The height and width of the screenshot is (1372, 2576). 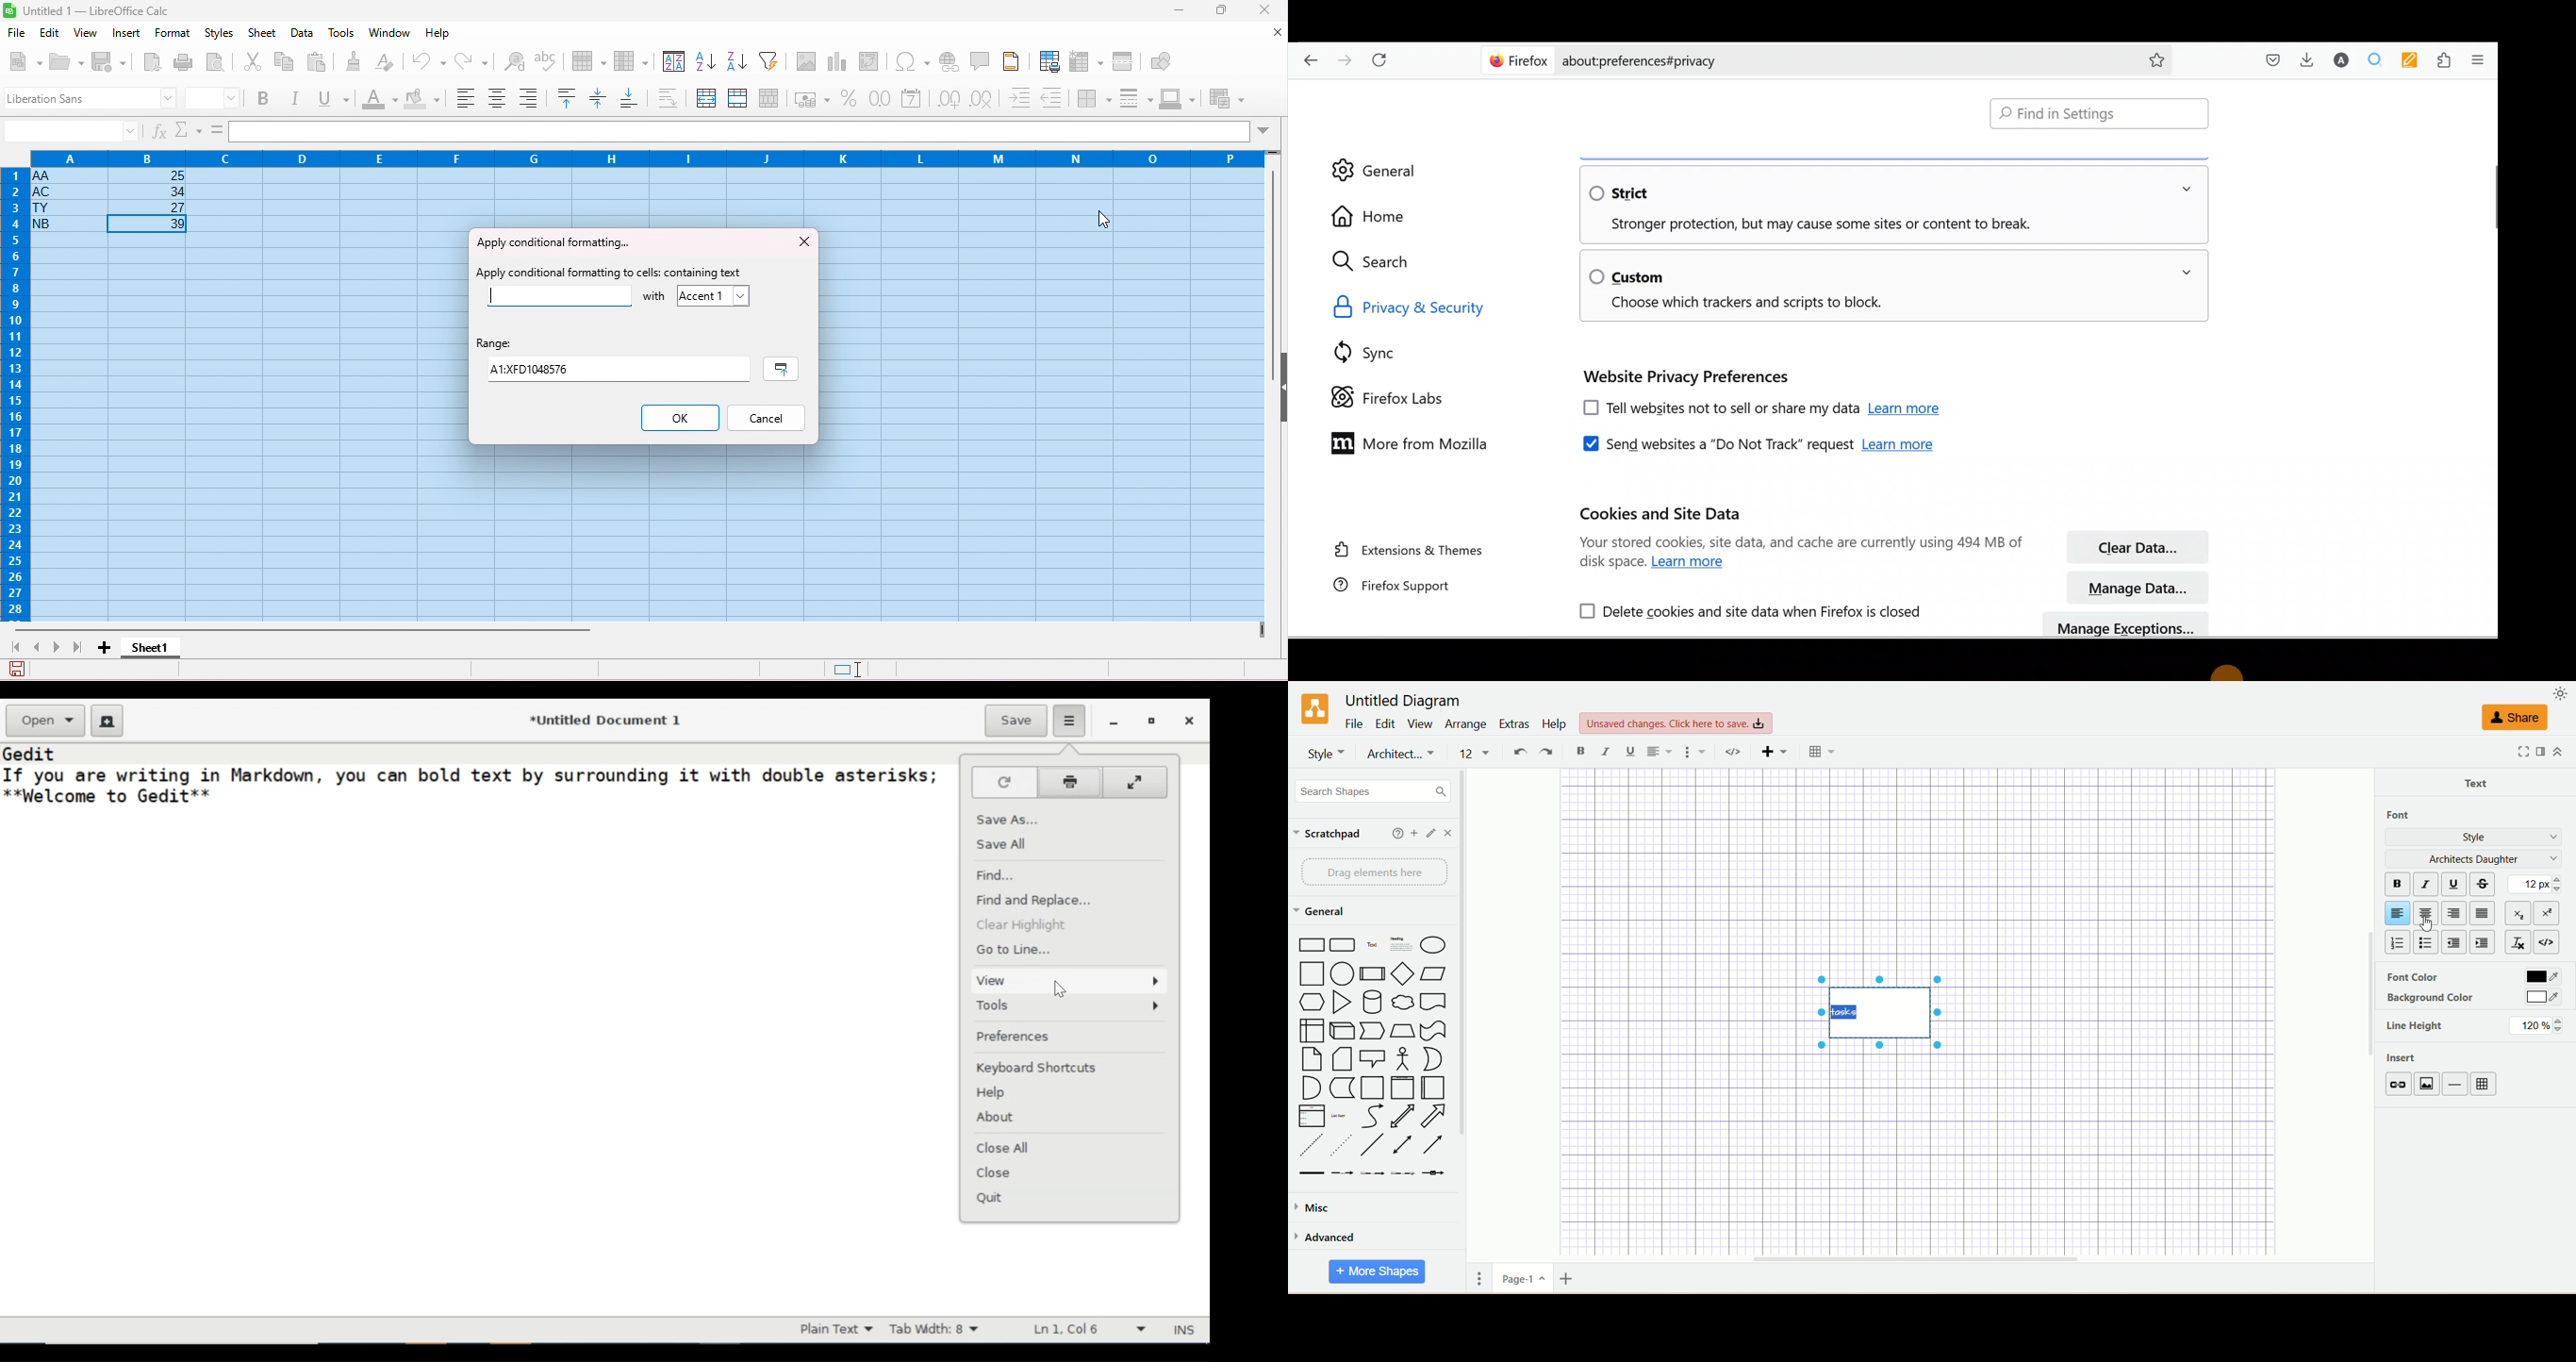 What do you see at coordinates (1373, 1004) in the screenshot?
I see `Cylinder` at bounding box center [1373, 1004].